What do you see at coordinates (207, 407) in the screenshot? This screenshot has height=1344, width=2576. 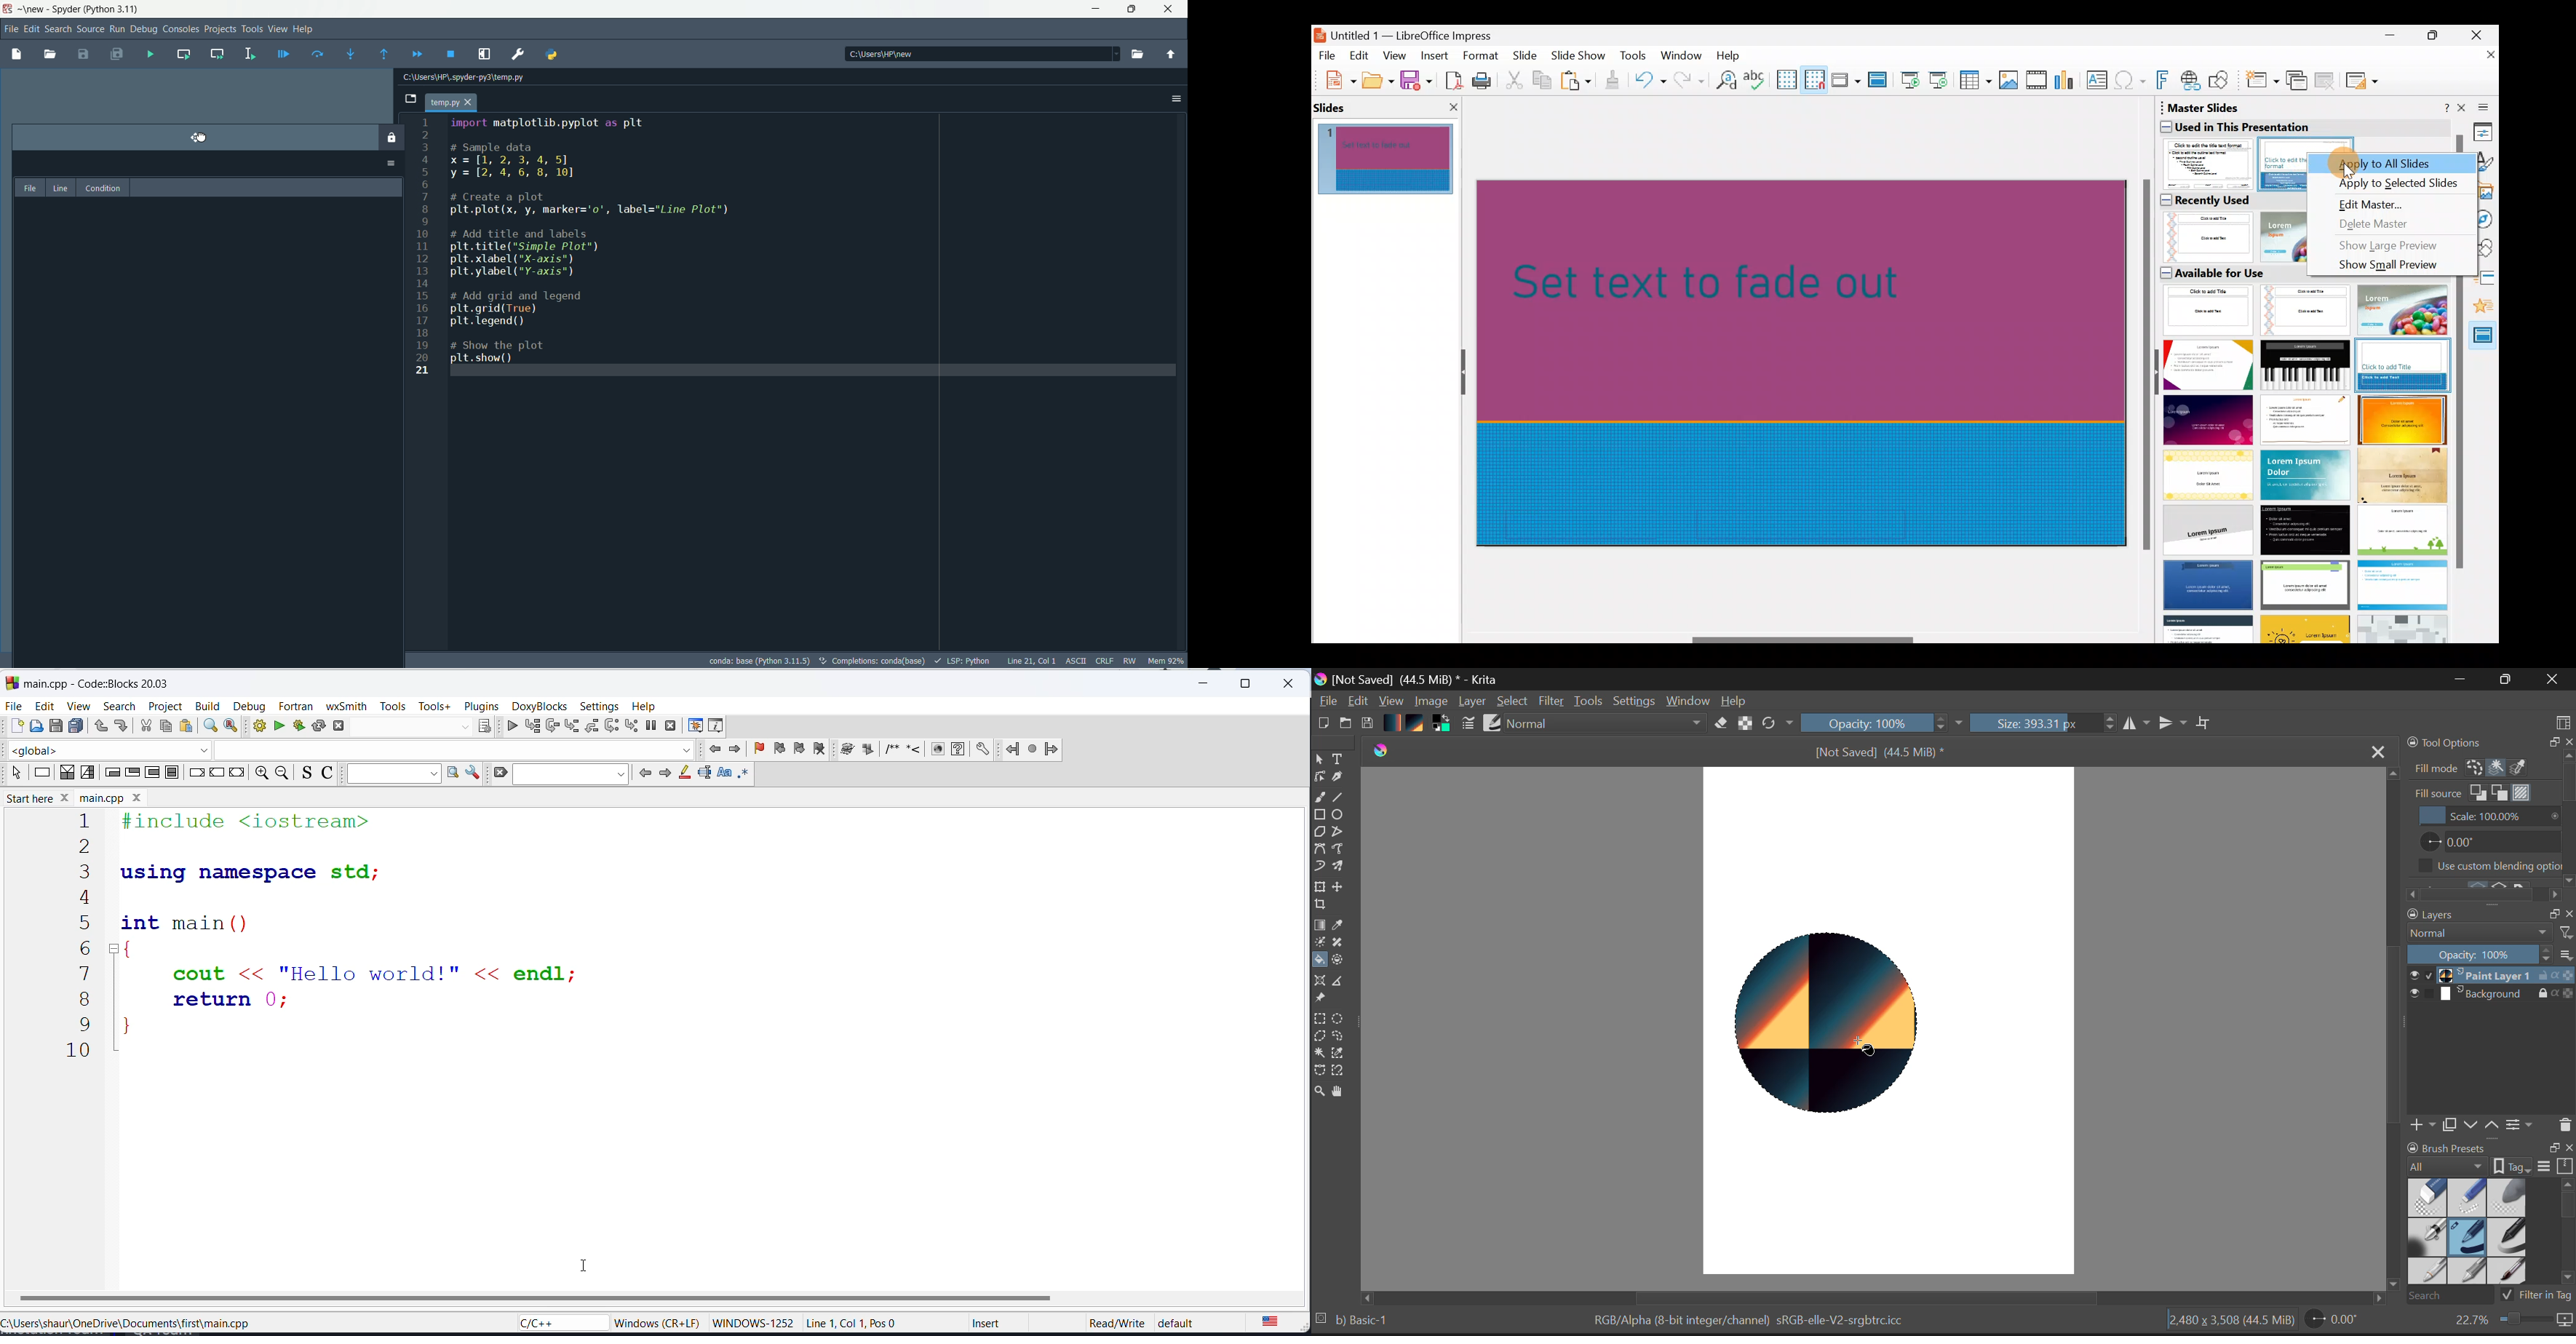 I see `change in position` at bounding box center [207, 407].